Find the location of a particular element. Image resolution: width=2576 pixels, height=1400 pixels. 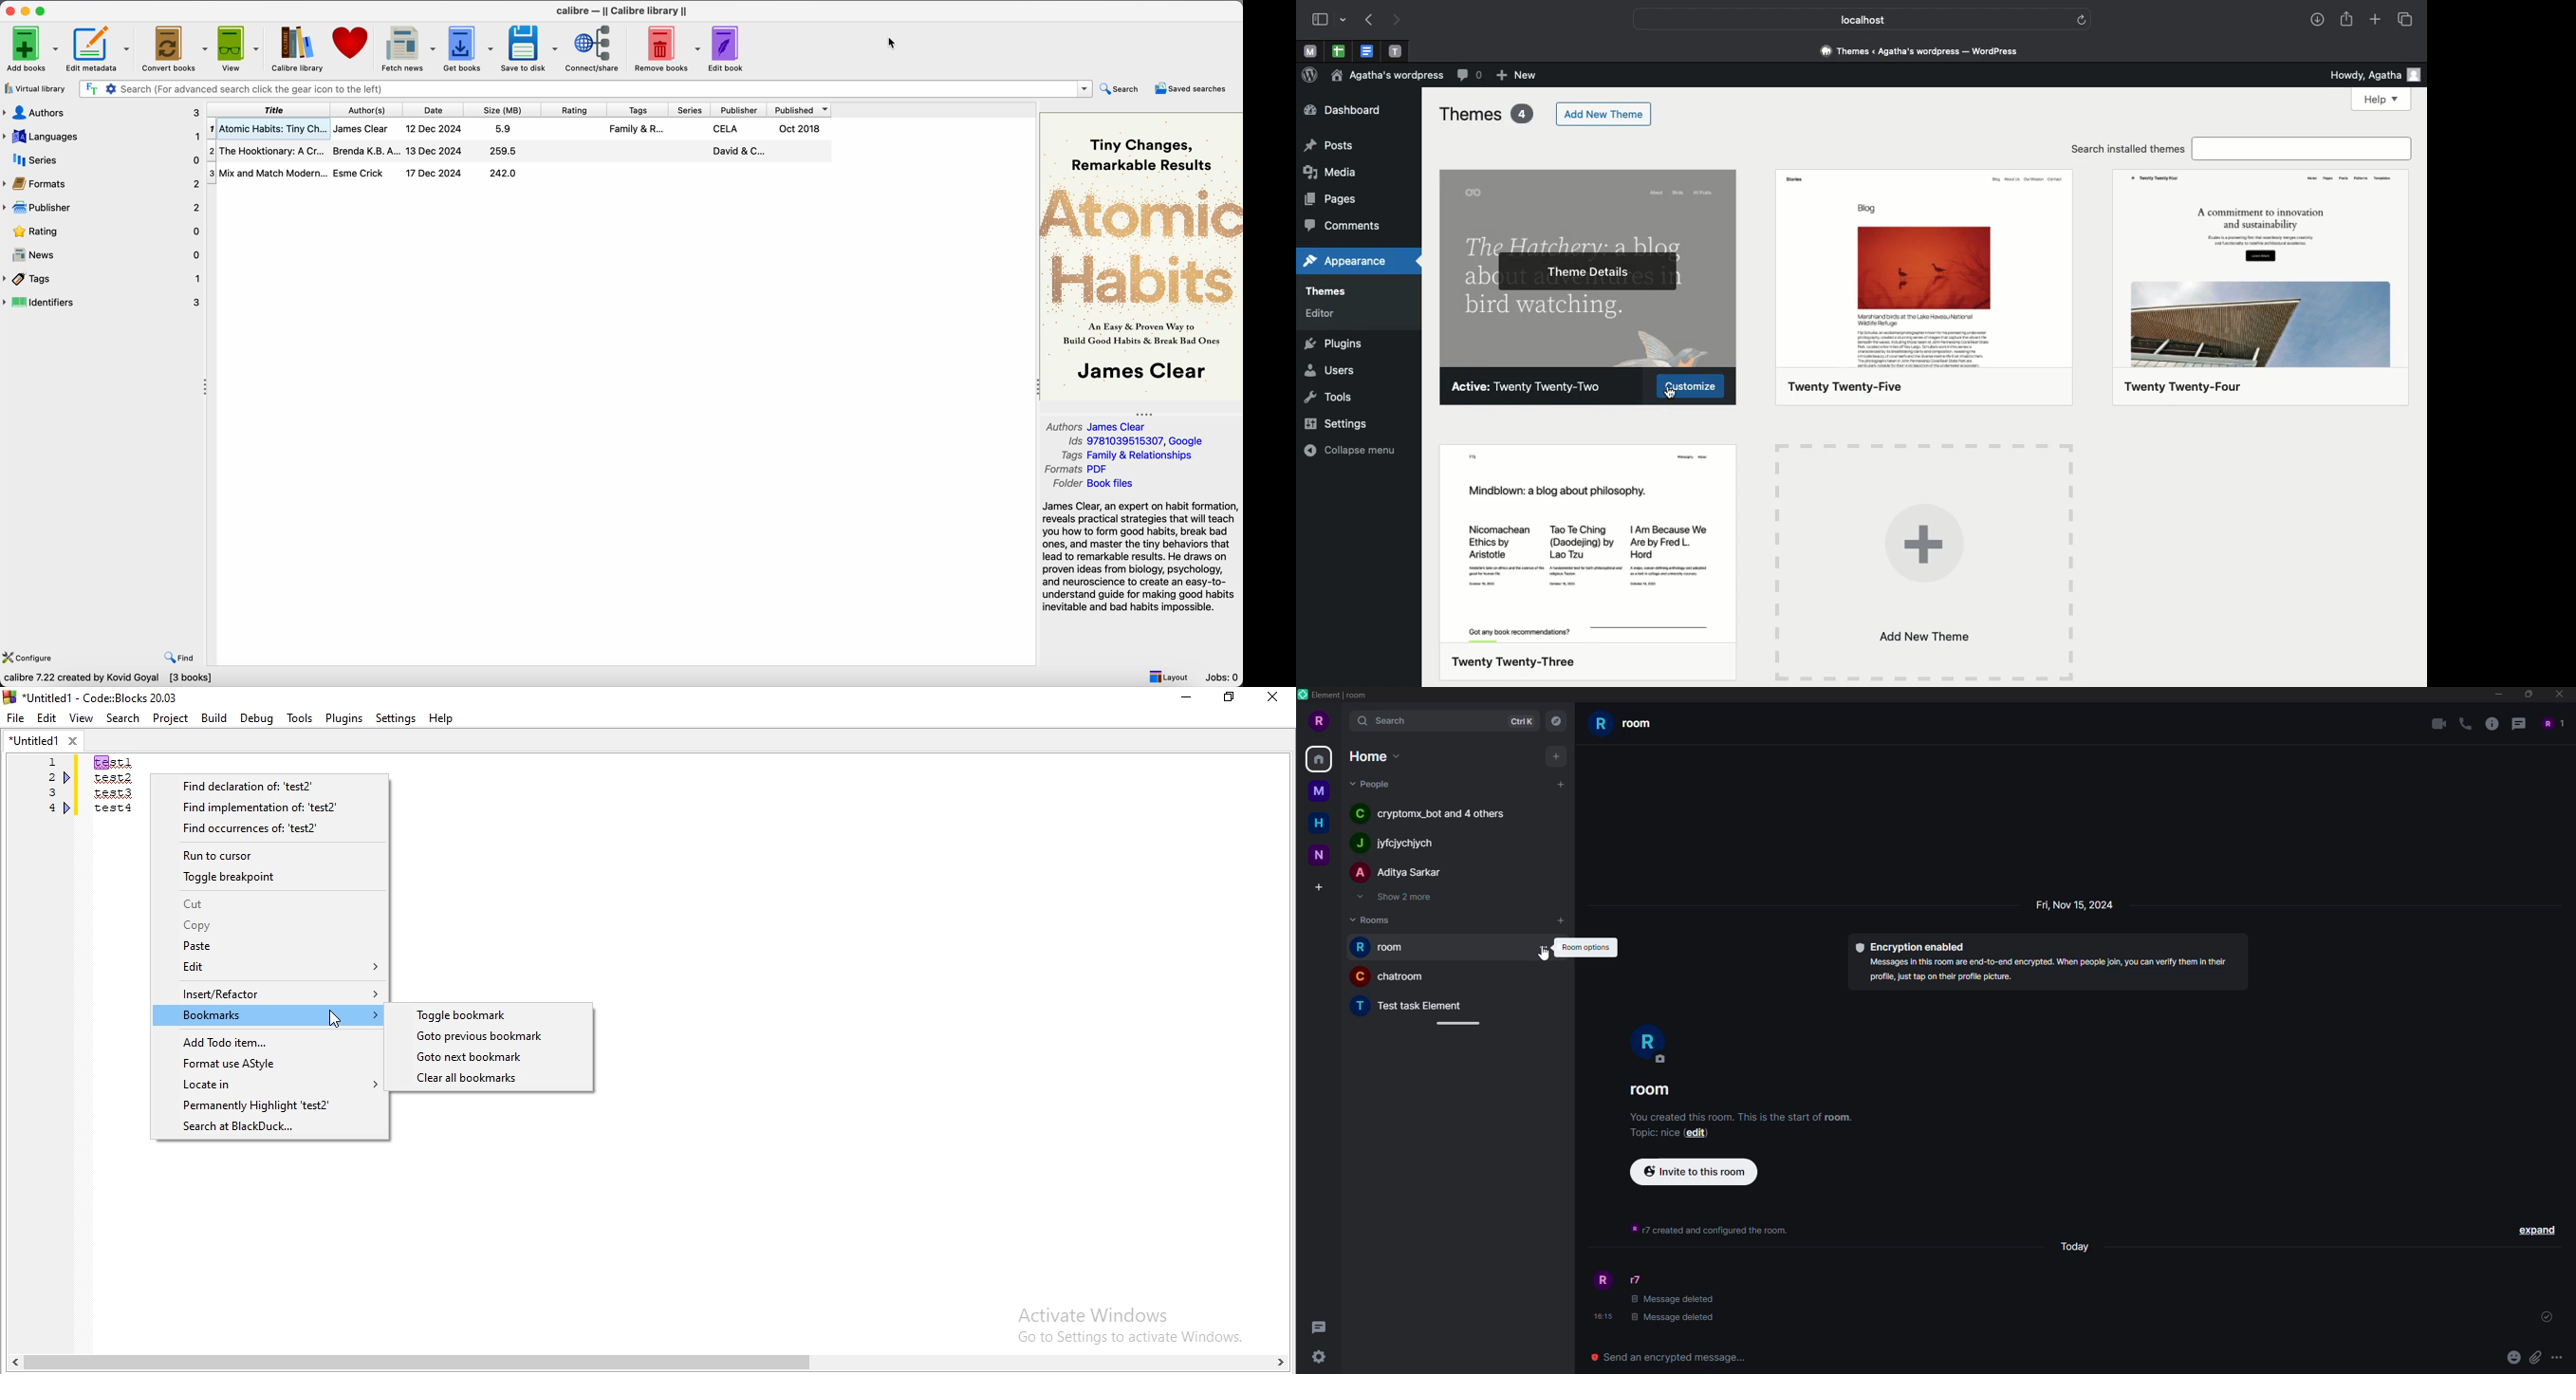

convert books is located at coordinates (174, 47).